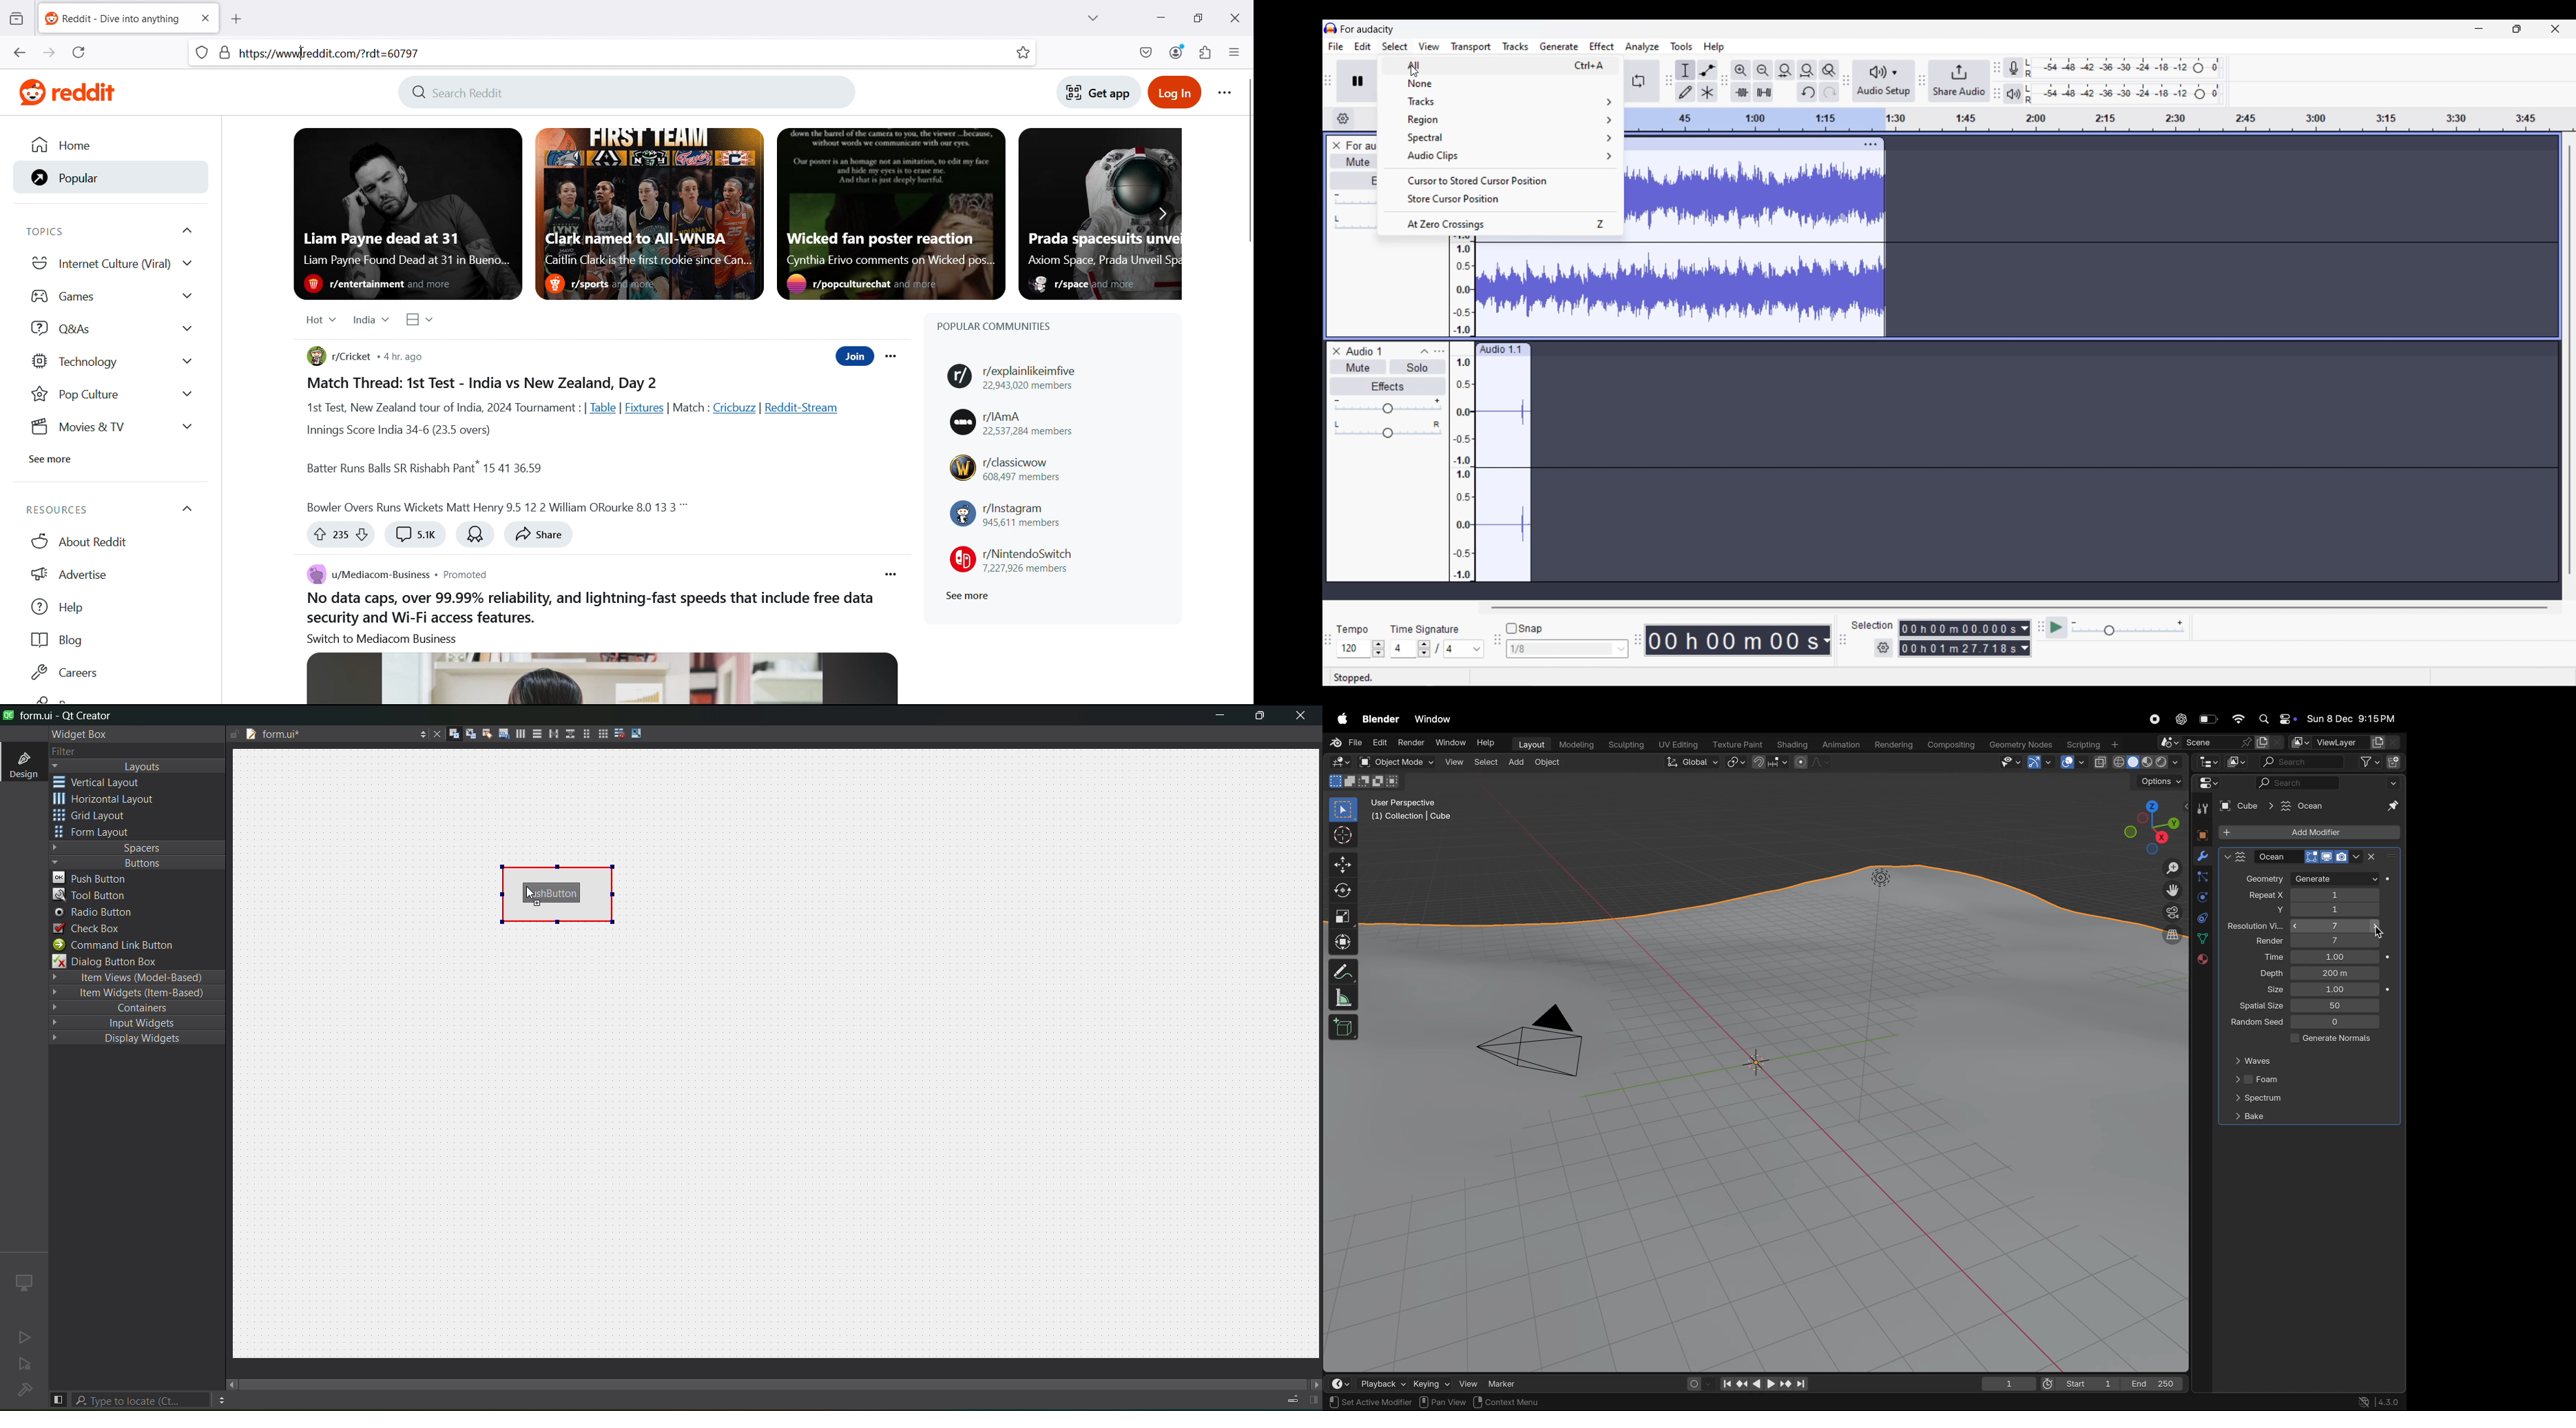 The image size is (2576, 1428). I want to click on layout, so click(140, 767).